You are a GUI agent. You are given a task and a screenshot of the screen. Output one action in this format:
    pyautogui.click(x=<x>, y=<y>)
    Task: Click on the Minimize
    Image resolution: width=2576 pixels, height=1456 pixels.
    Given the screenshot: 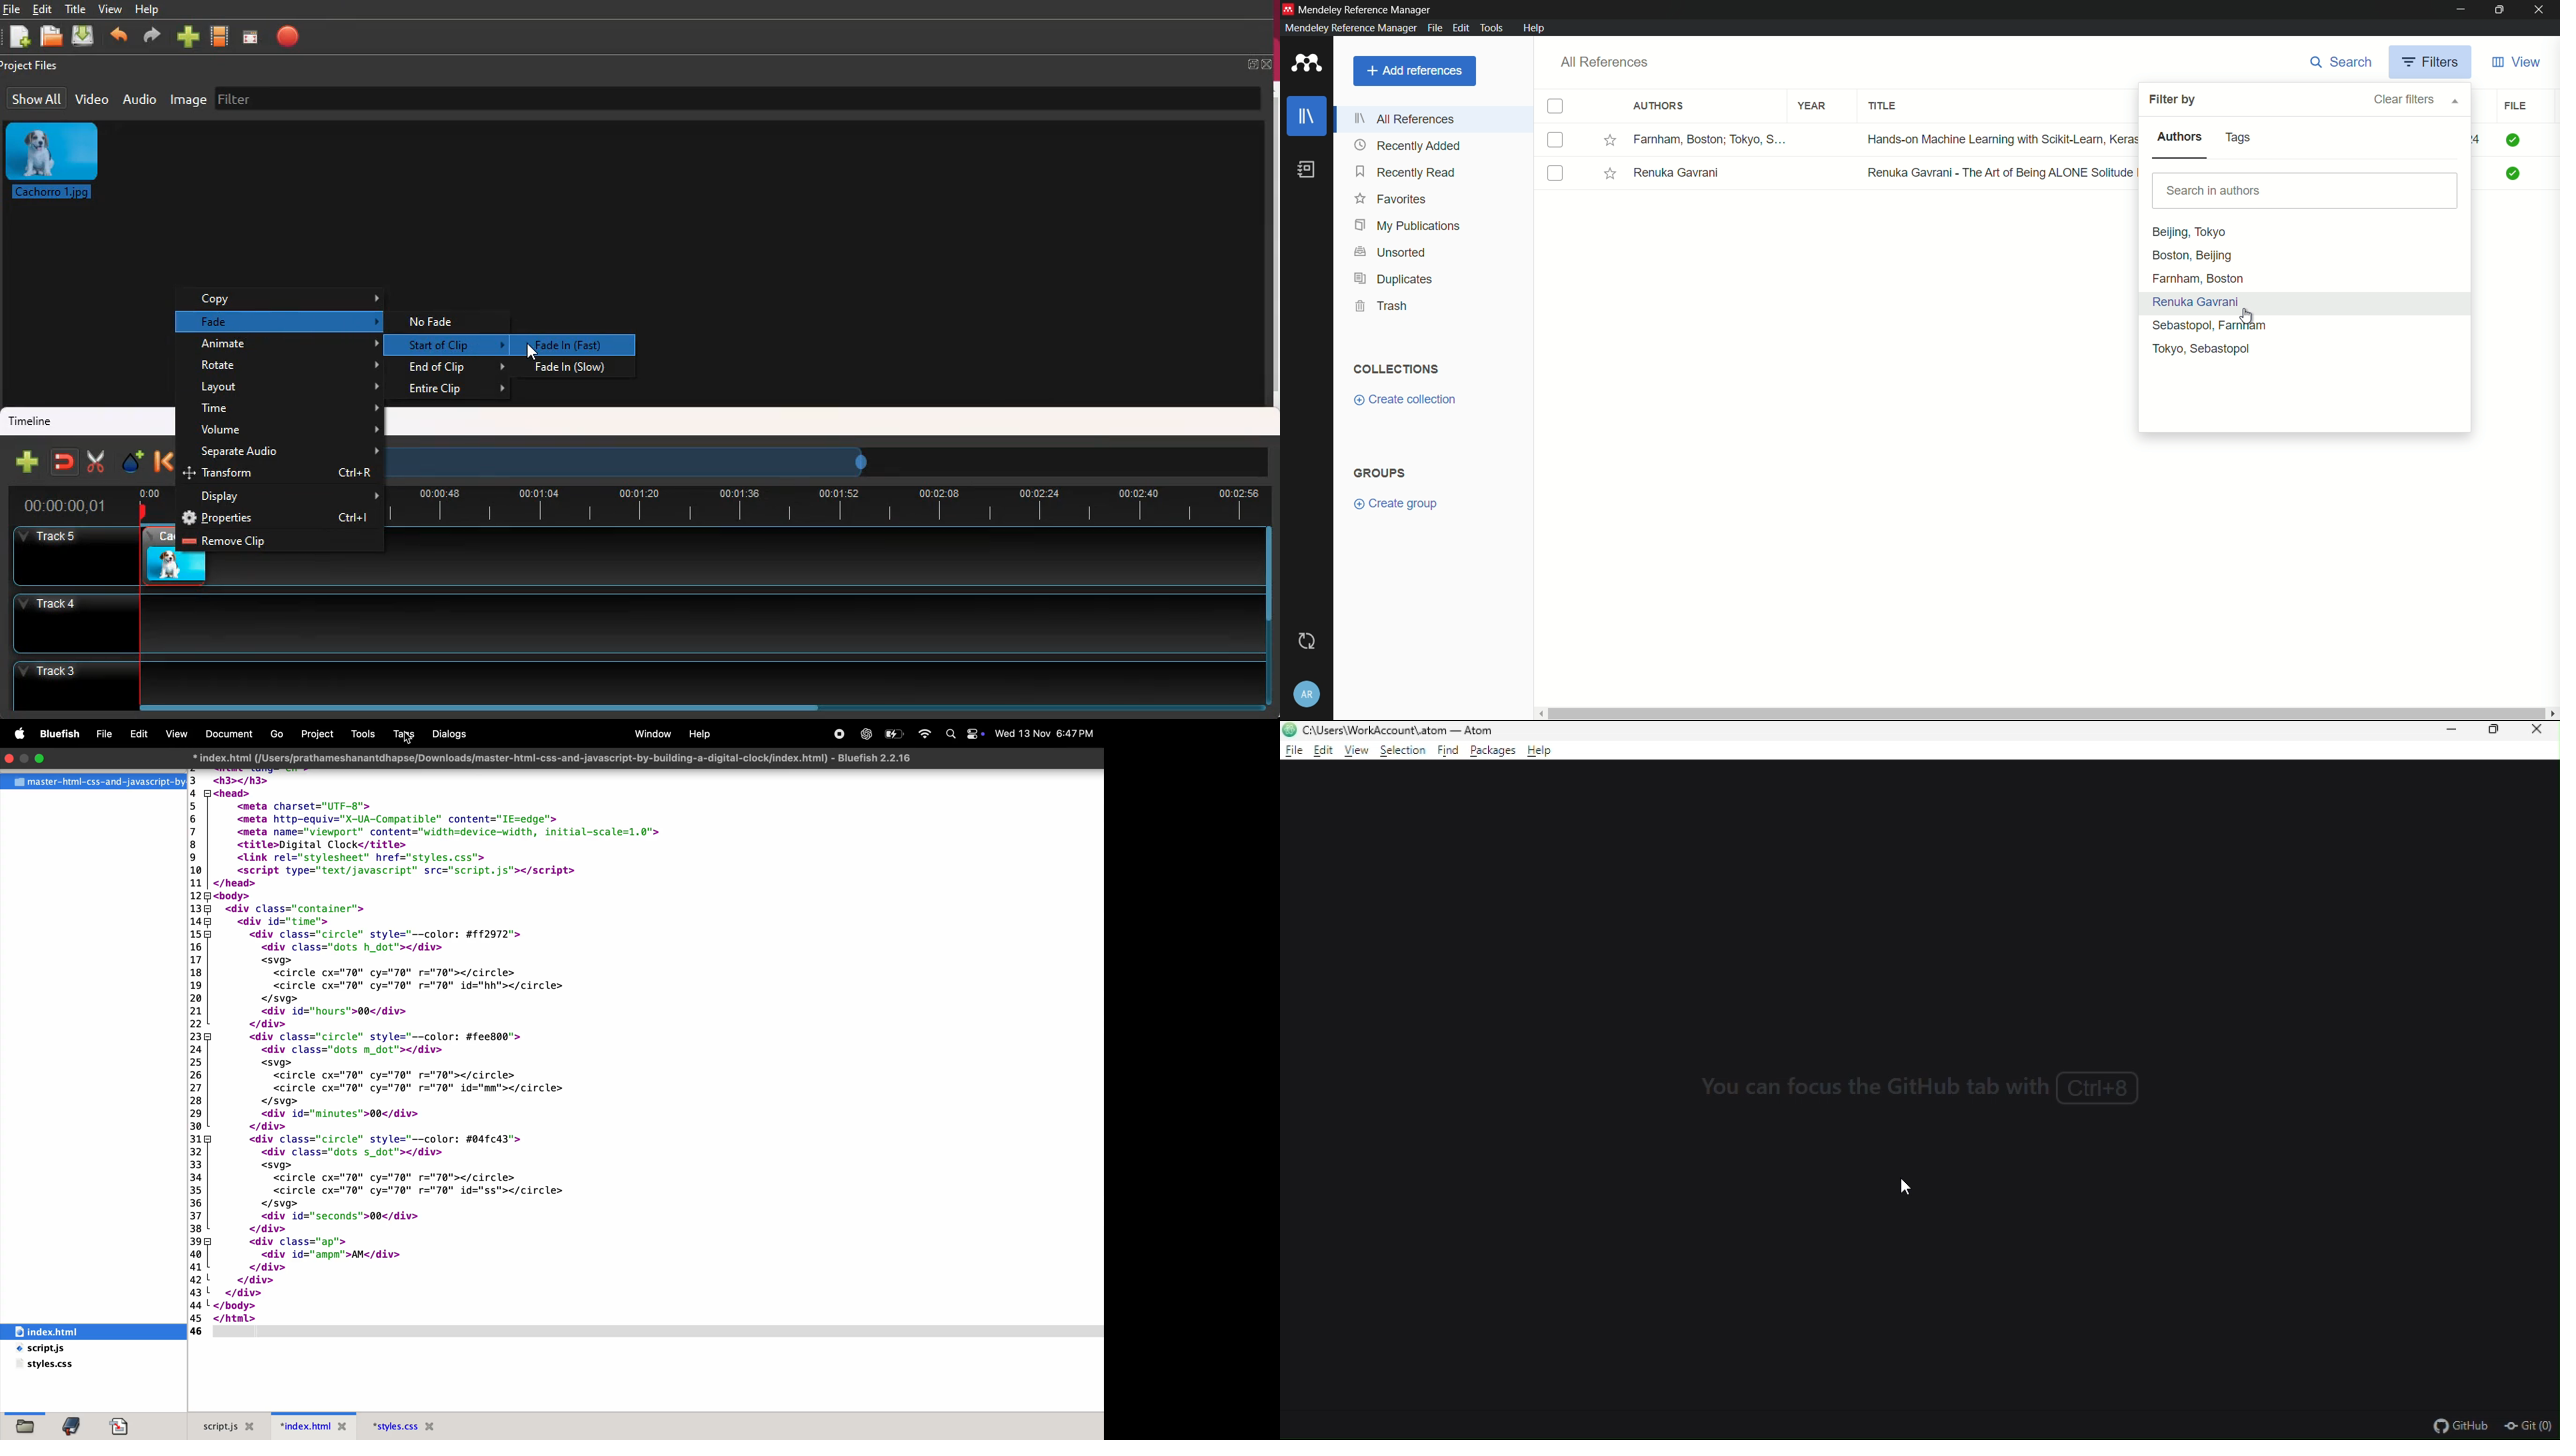 What is the action you would take?
    pyautogui.click(x=2448, y=731)
    